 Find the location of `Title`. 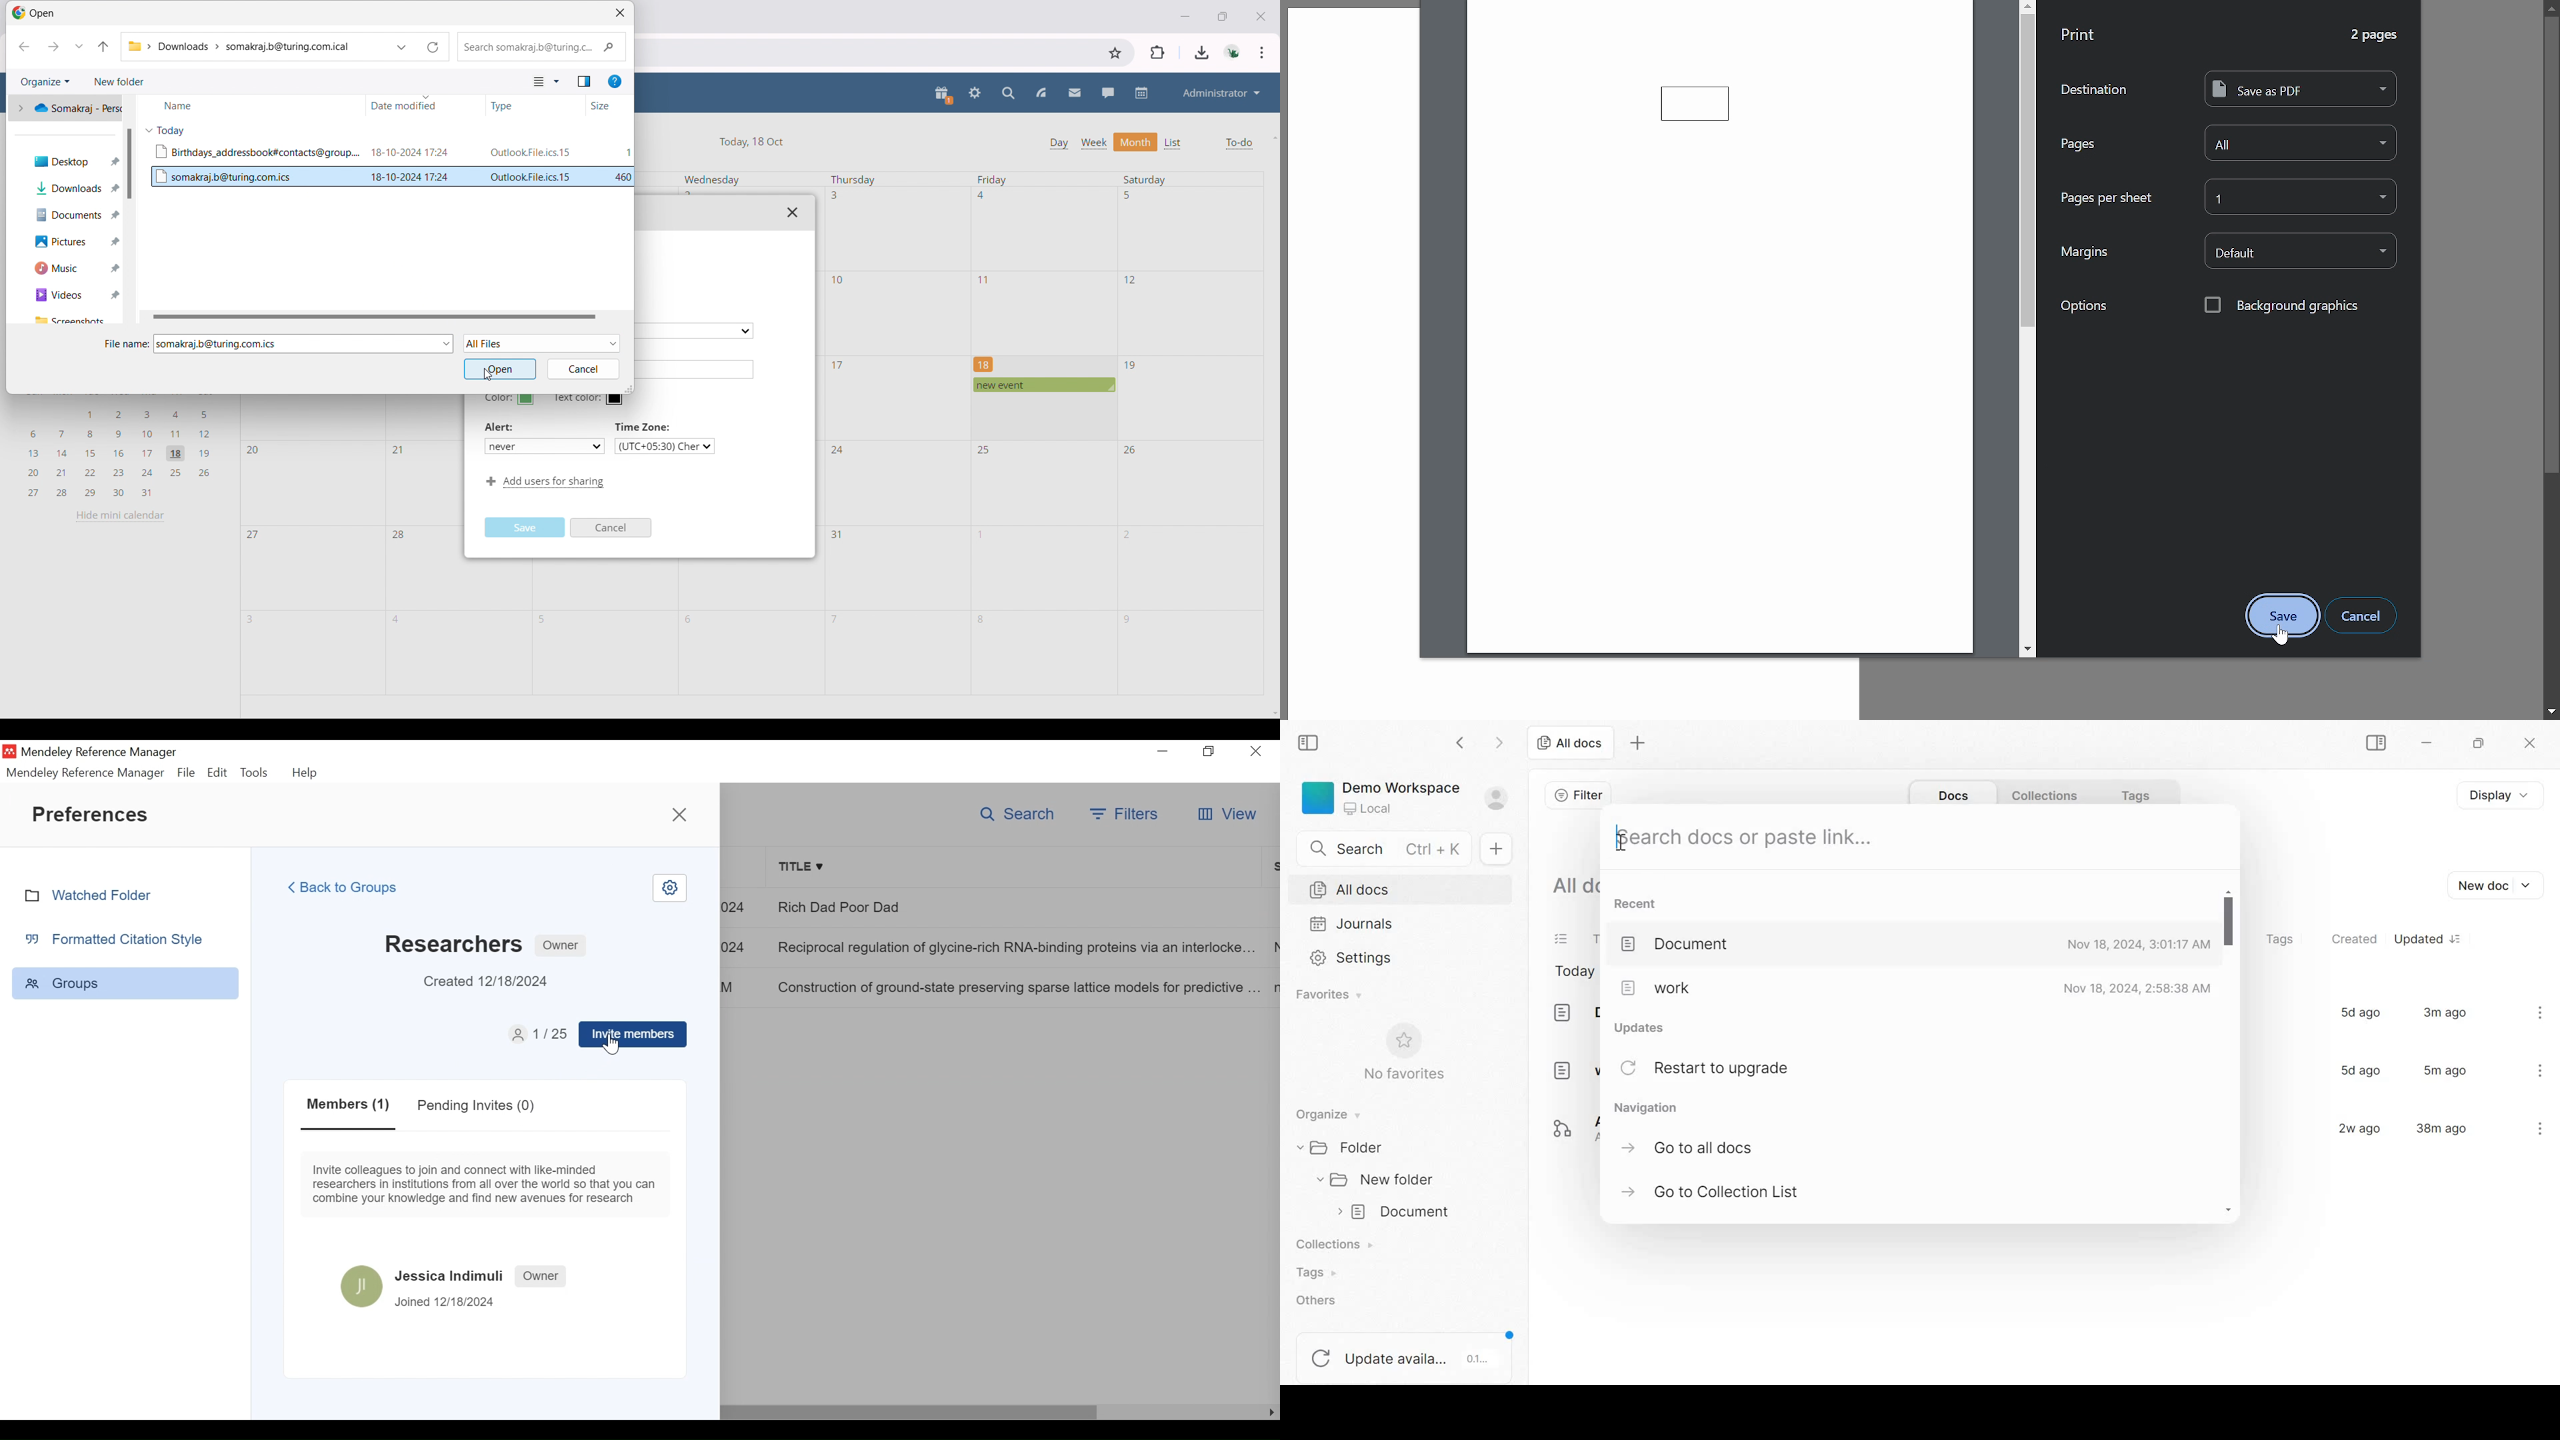

Title is located at coordinates (1017, 868).